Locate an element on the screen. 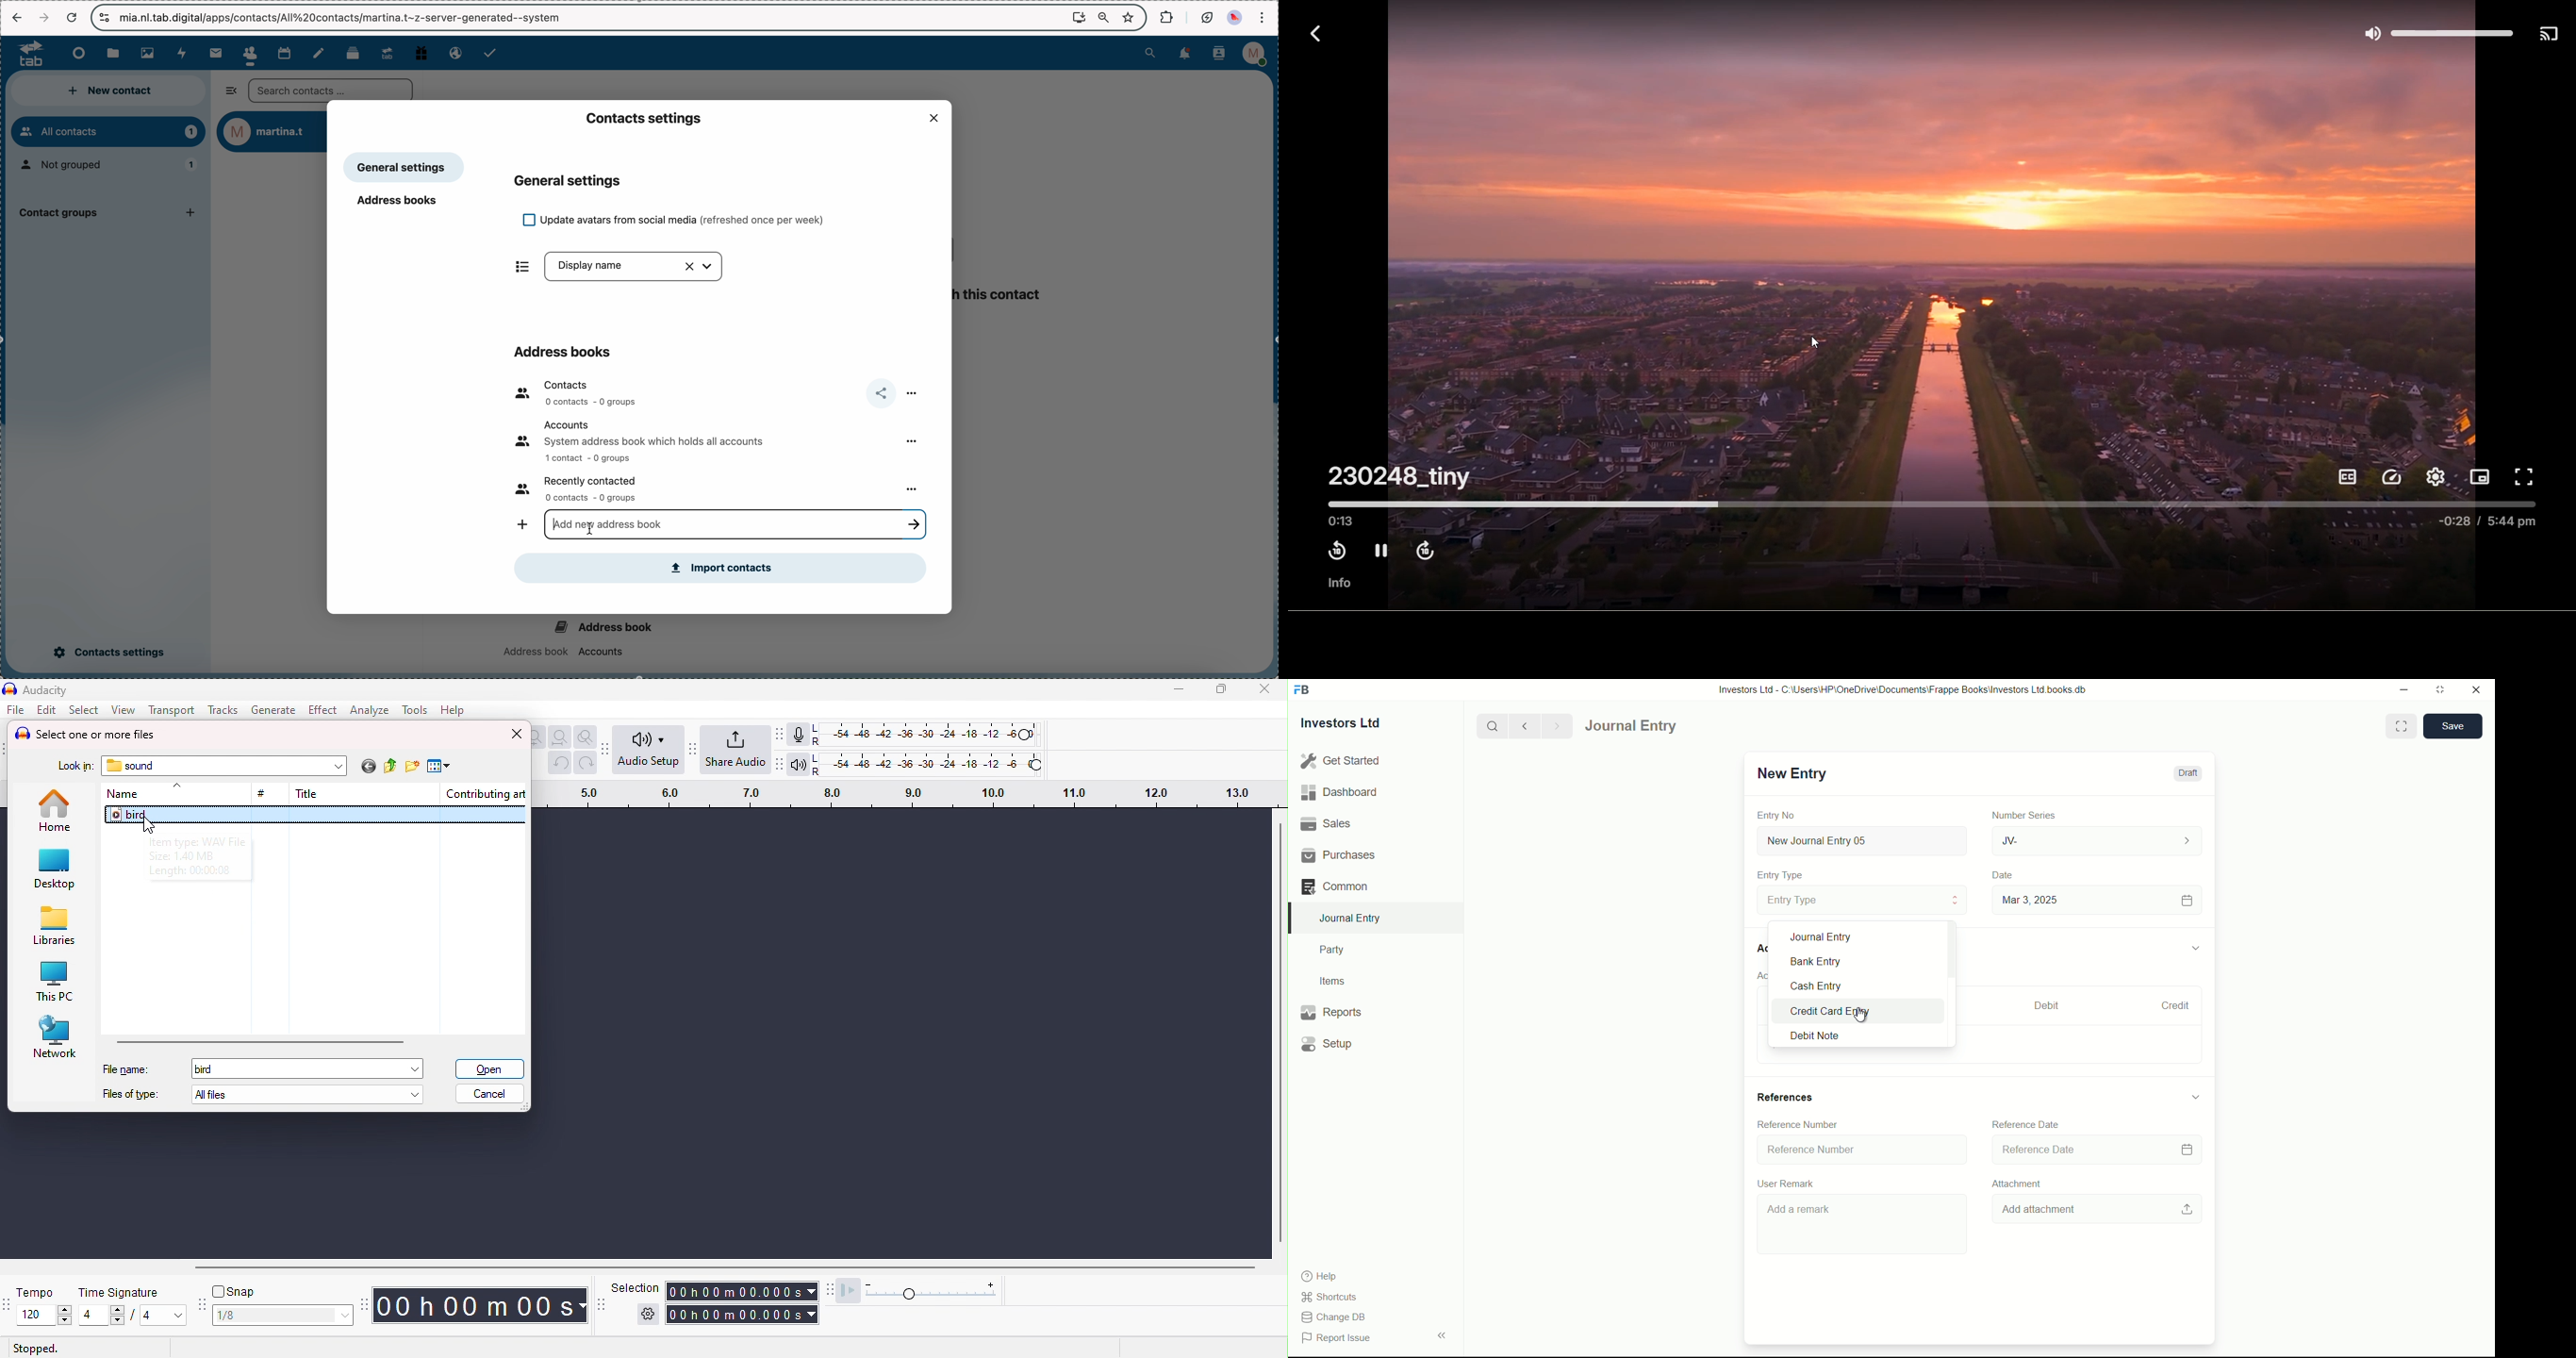 This screenshot has width=2576, height=1372. Reference Number is located at coordinates (1798, 1123).